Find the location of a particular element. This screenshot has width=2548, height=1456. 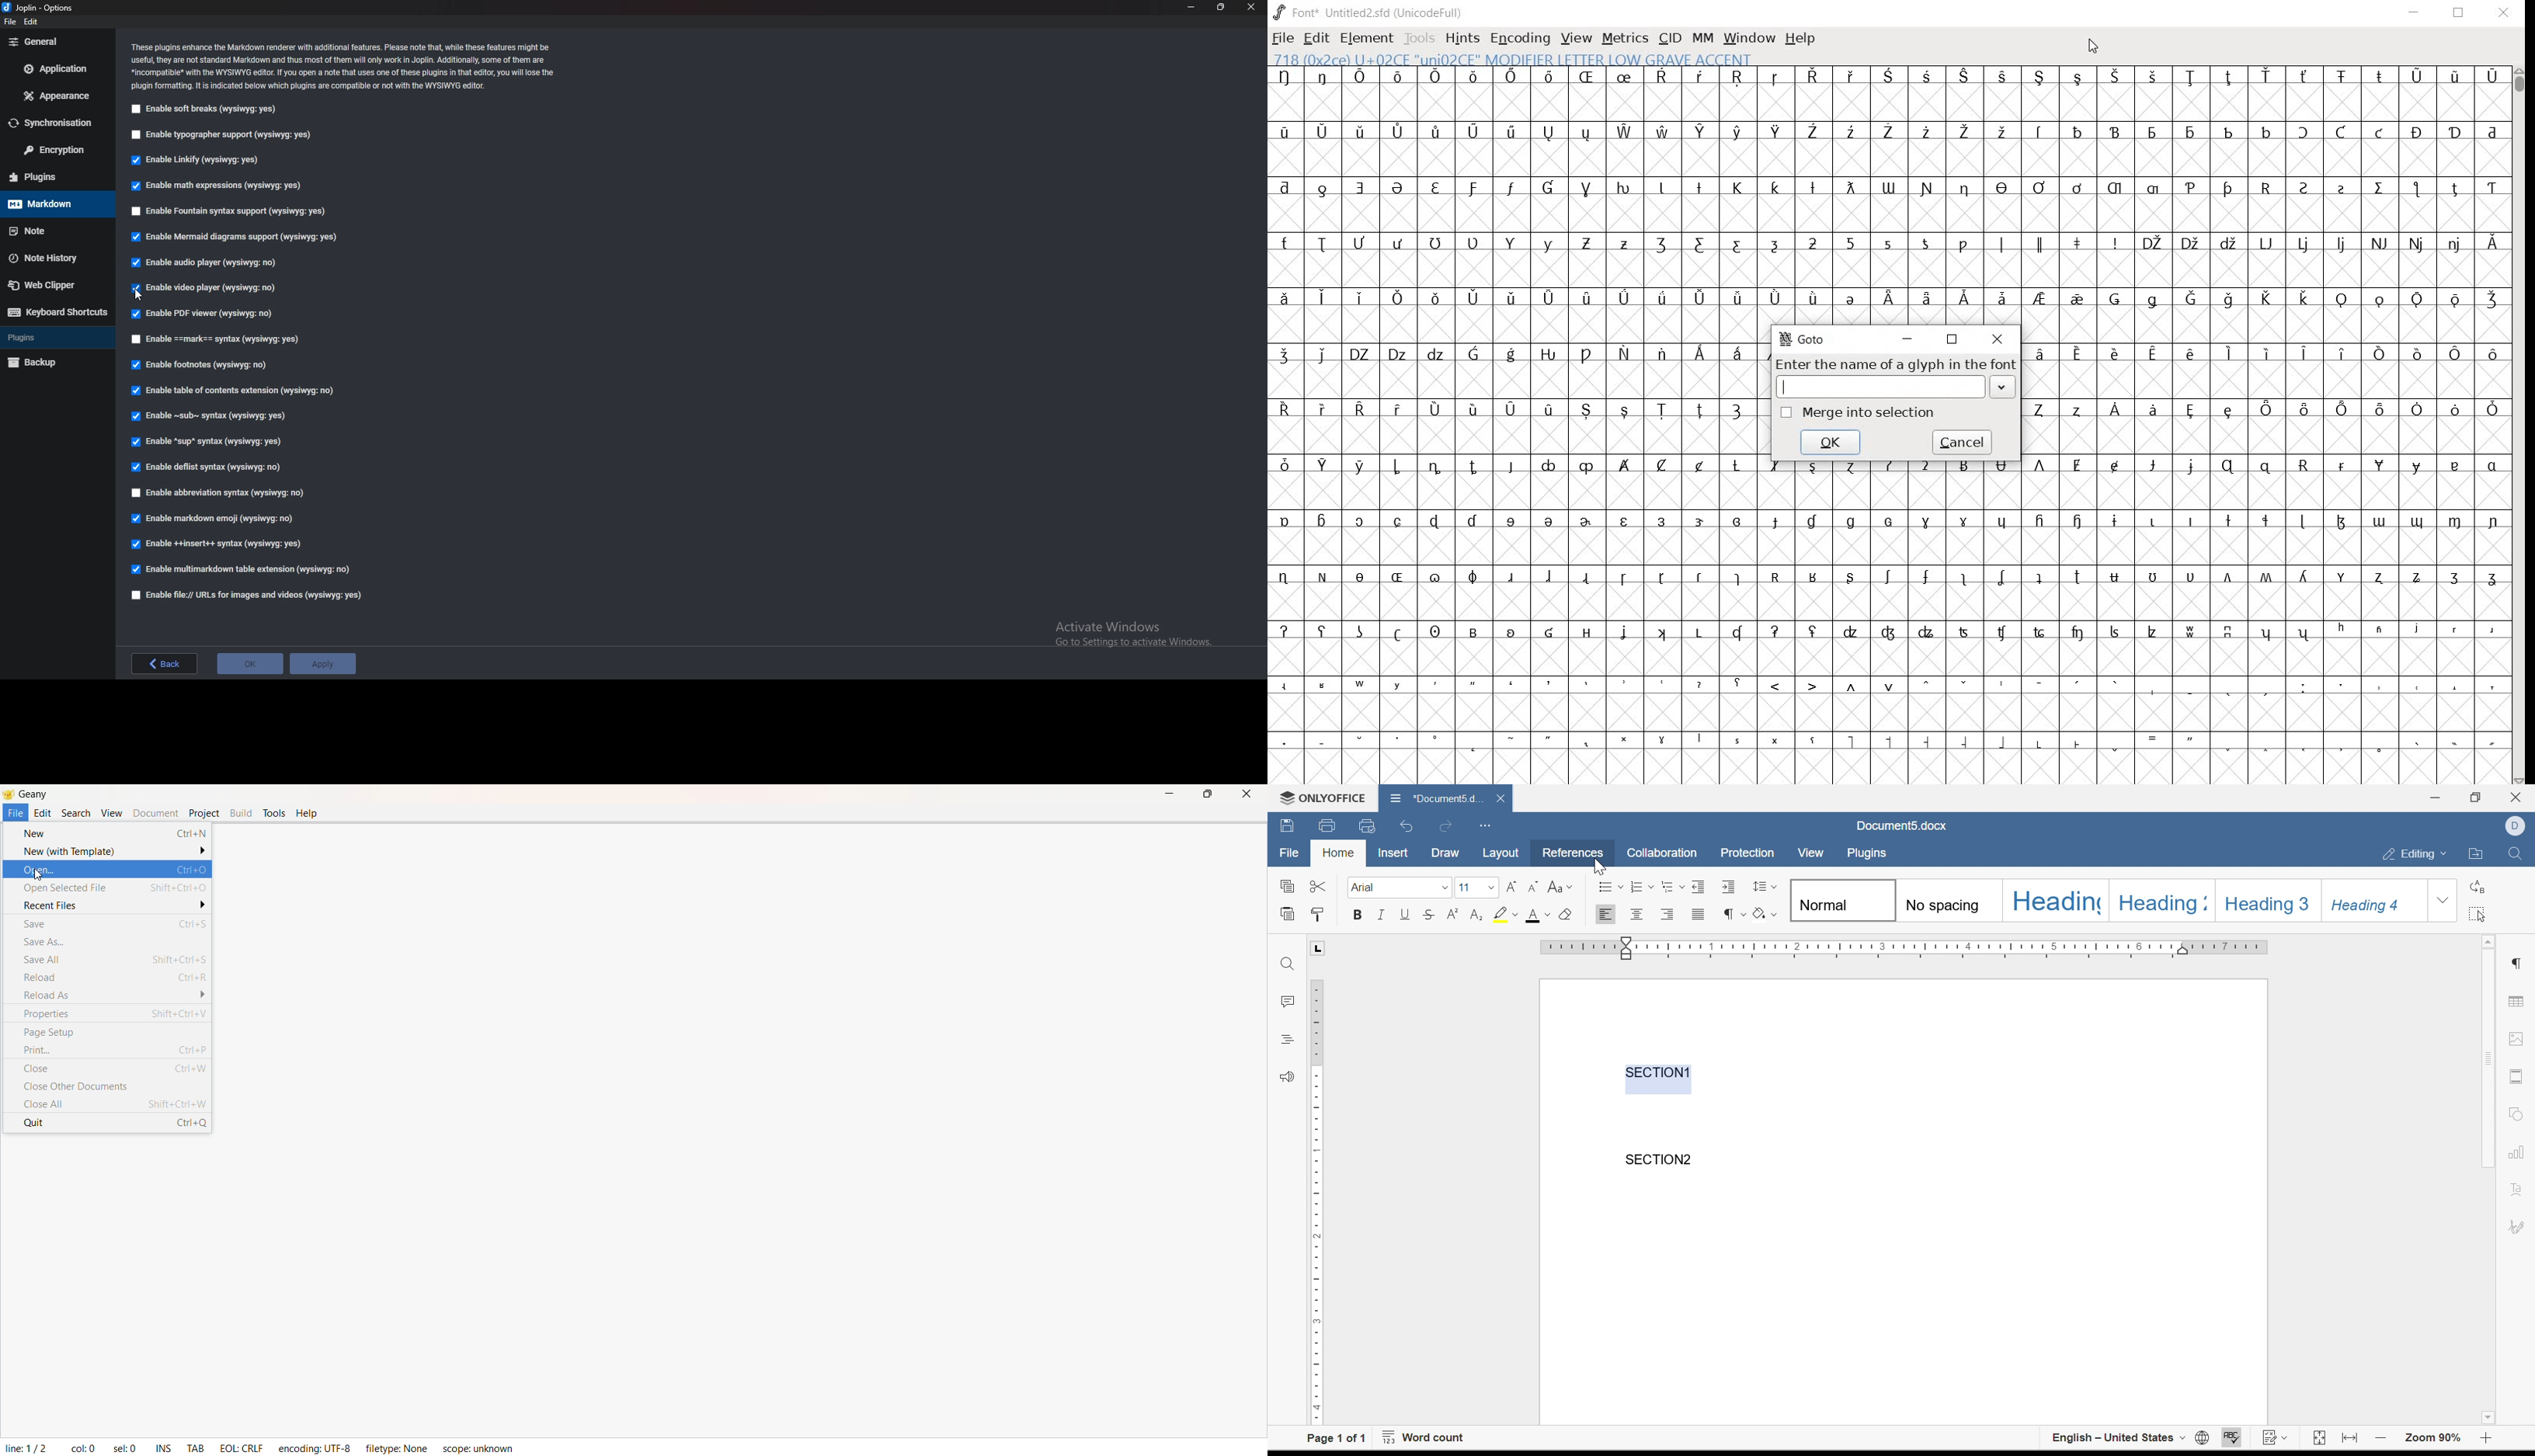

Enable soft breaks (wysiqyg:yes) is located at coordinates (204, 110).